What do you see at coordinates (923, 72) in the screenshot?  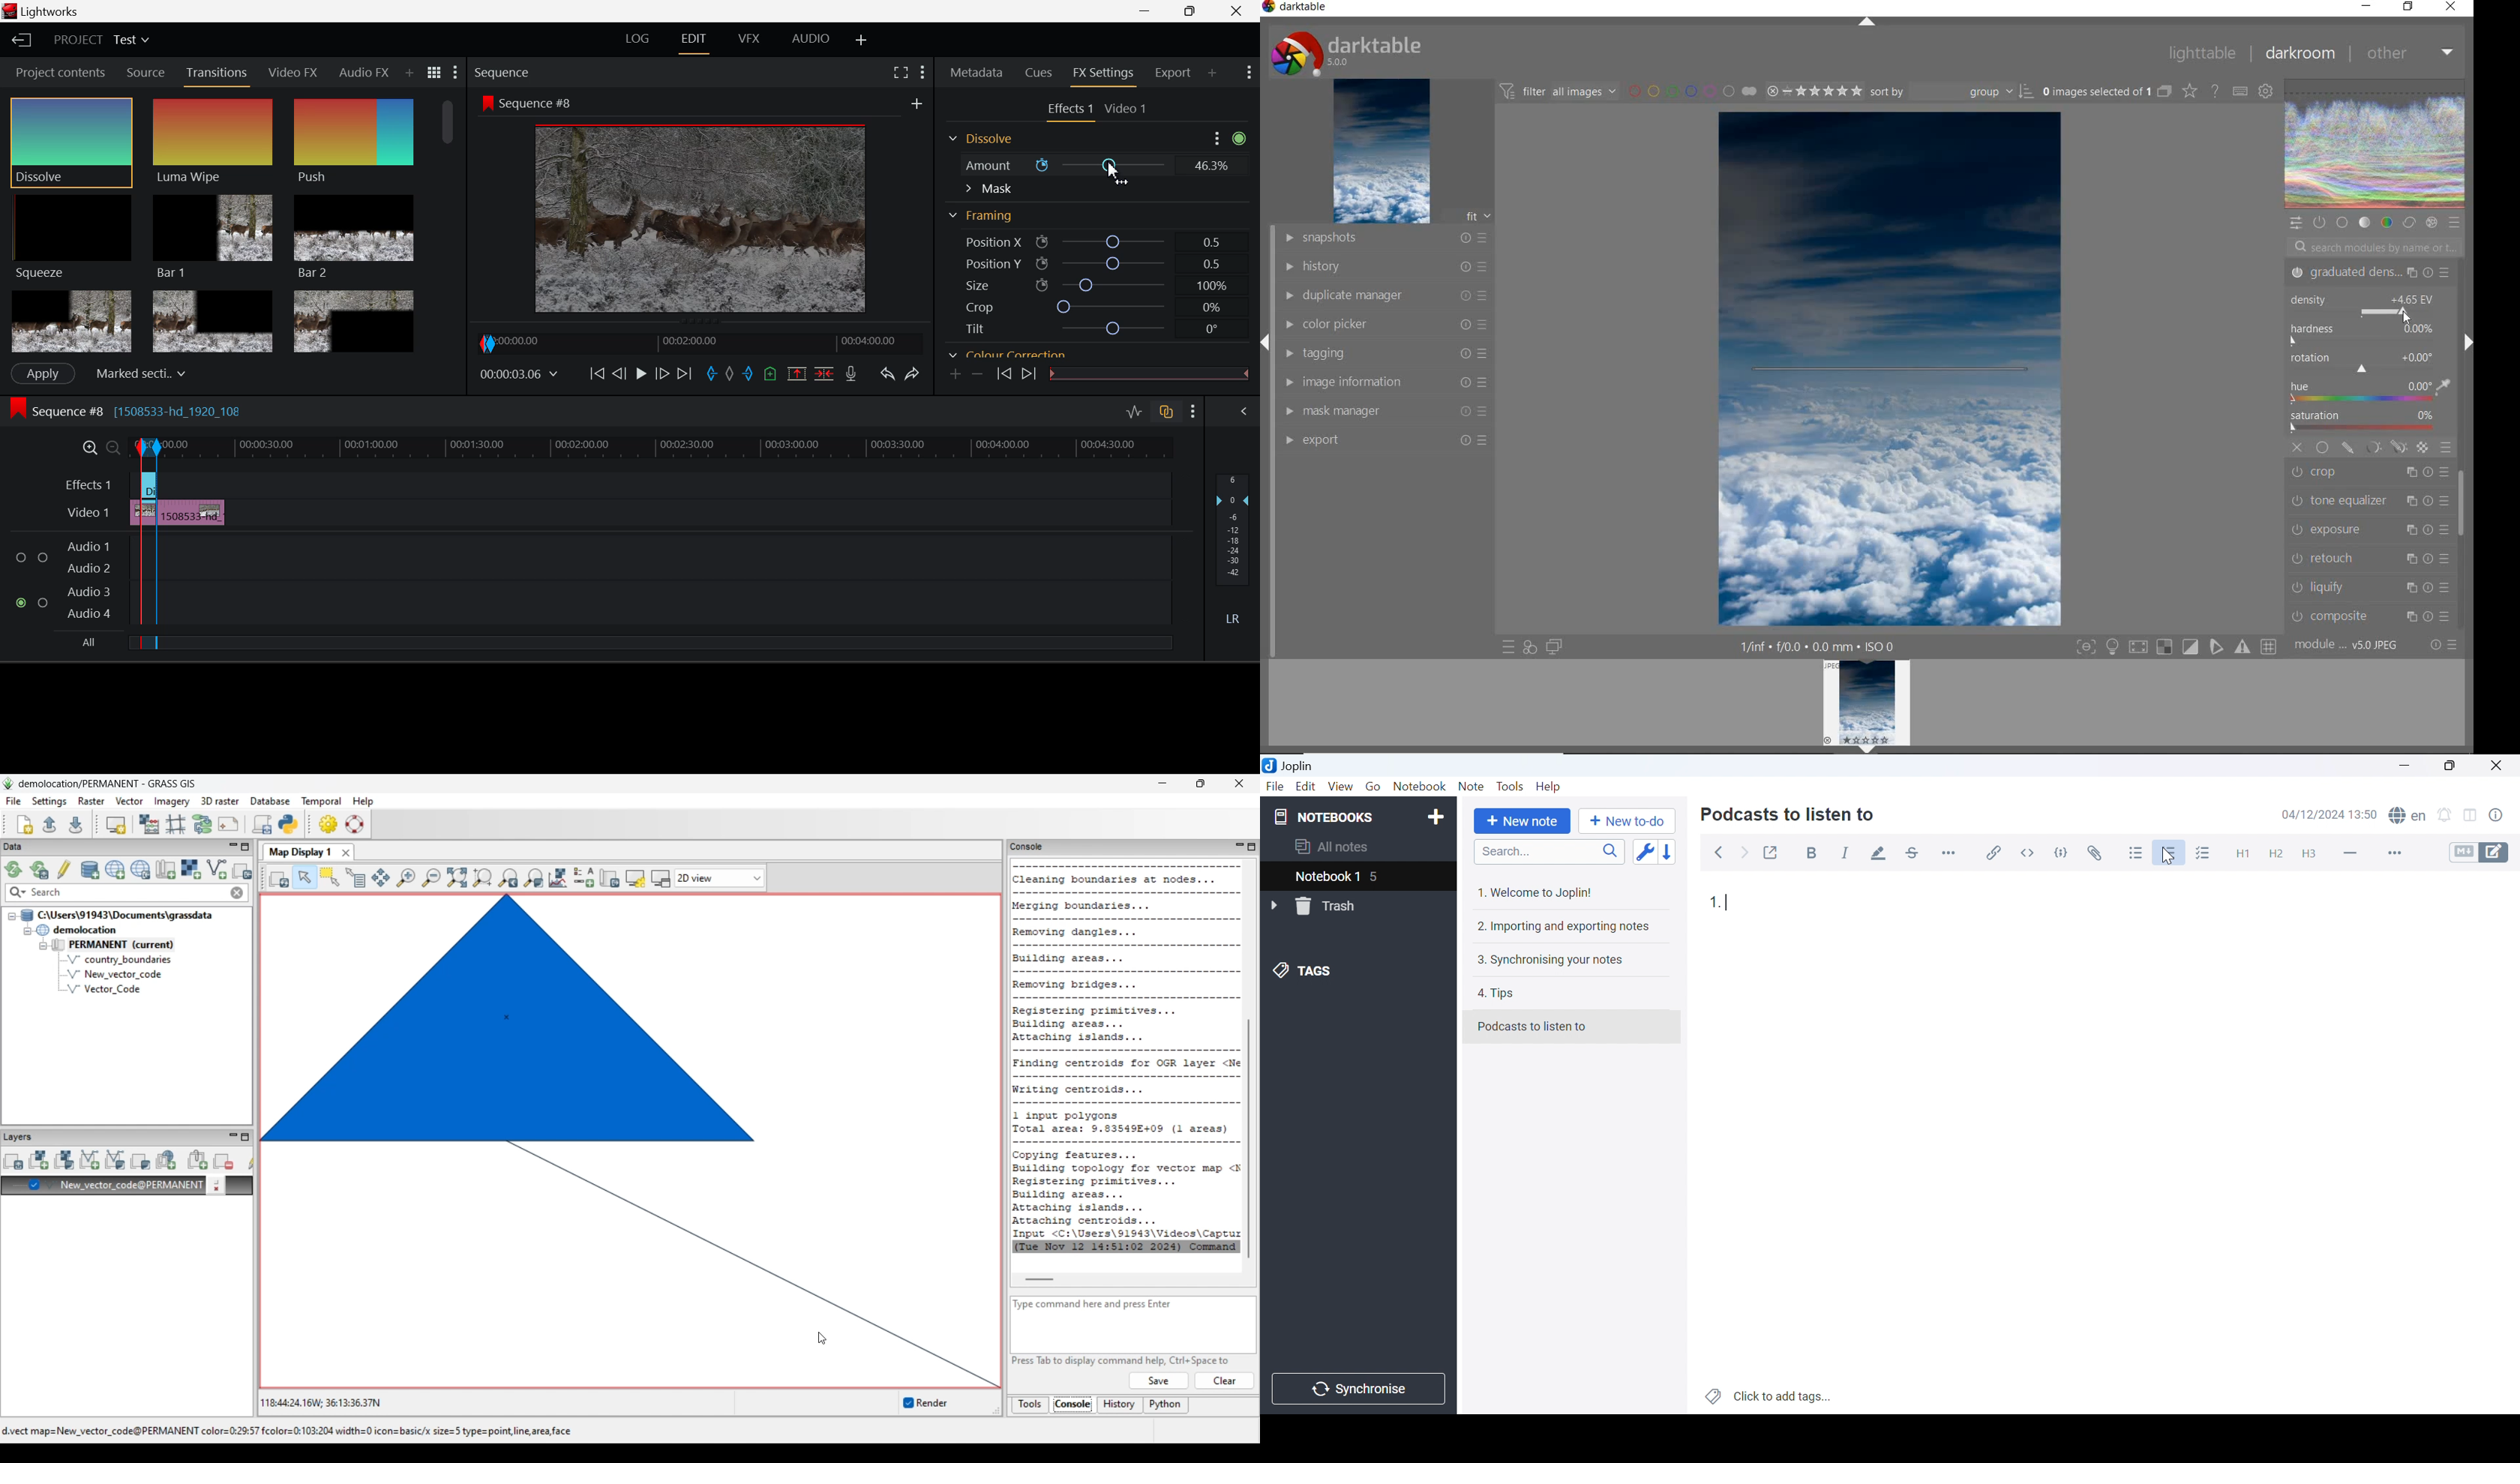 I see `Show Settings` at bounding box center [923, 72].